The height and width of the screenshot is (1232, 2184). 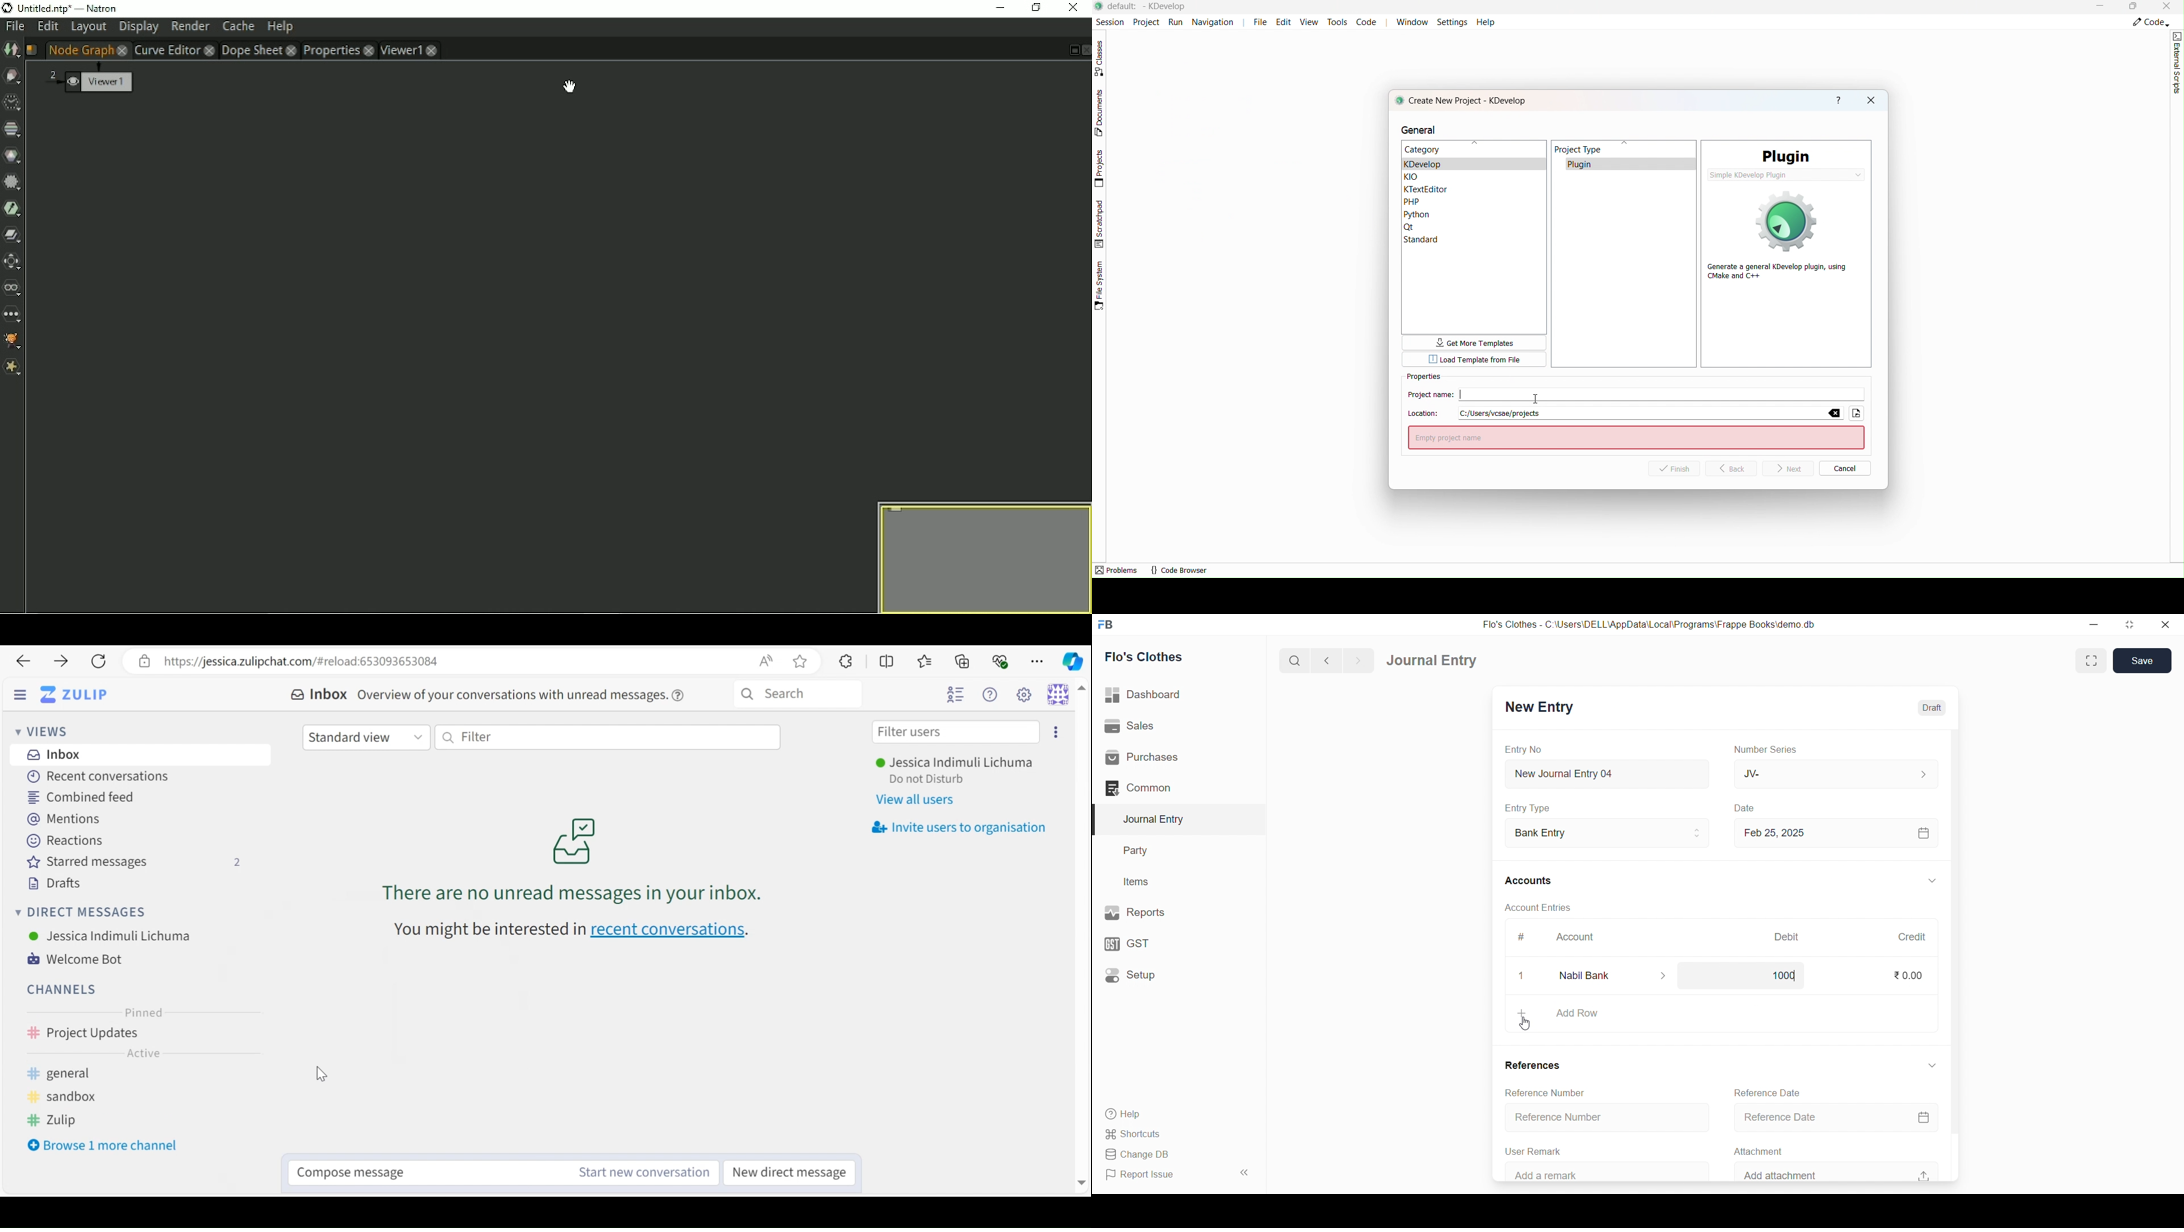 What do you see at coordinates (1785, 175) in the screenshot?
I see `simple KDevelop plugin` at bounding box center [1785, 175].